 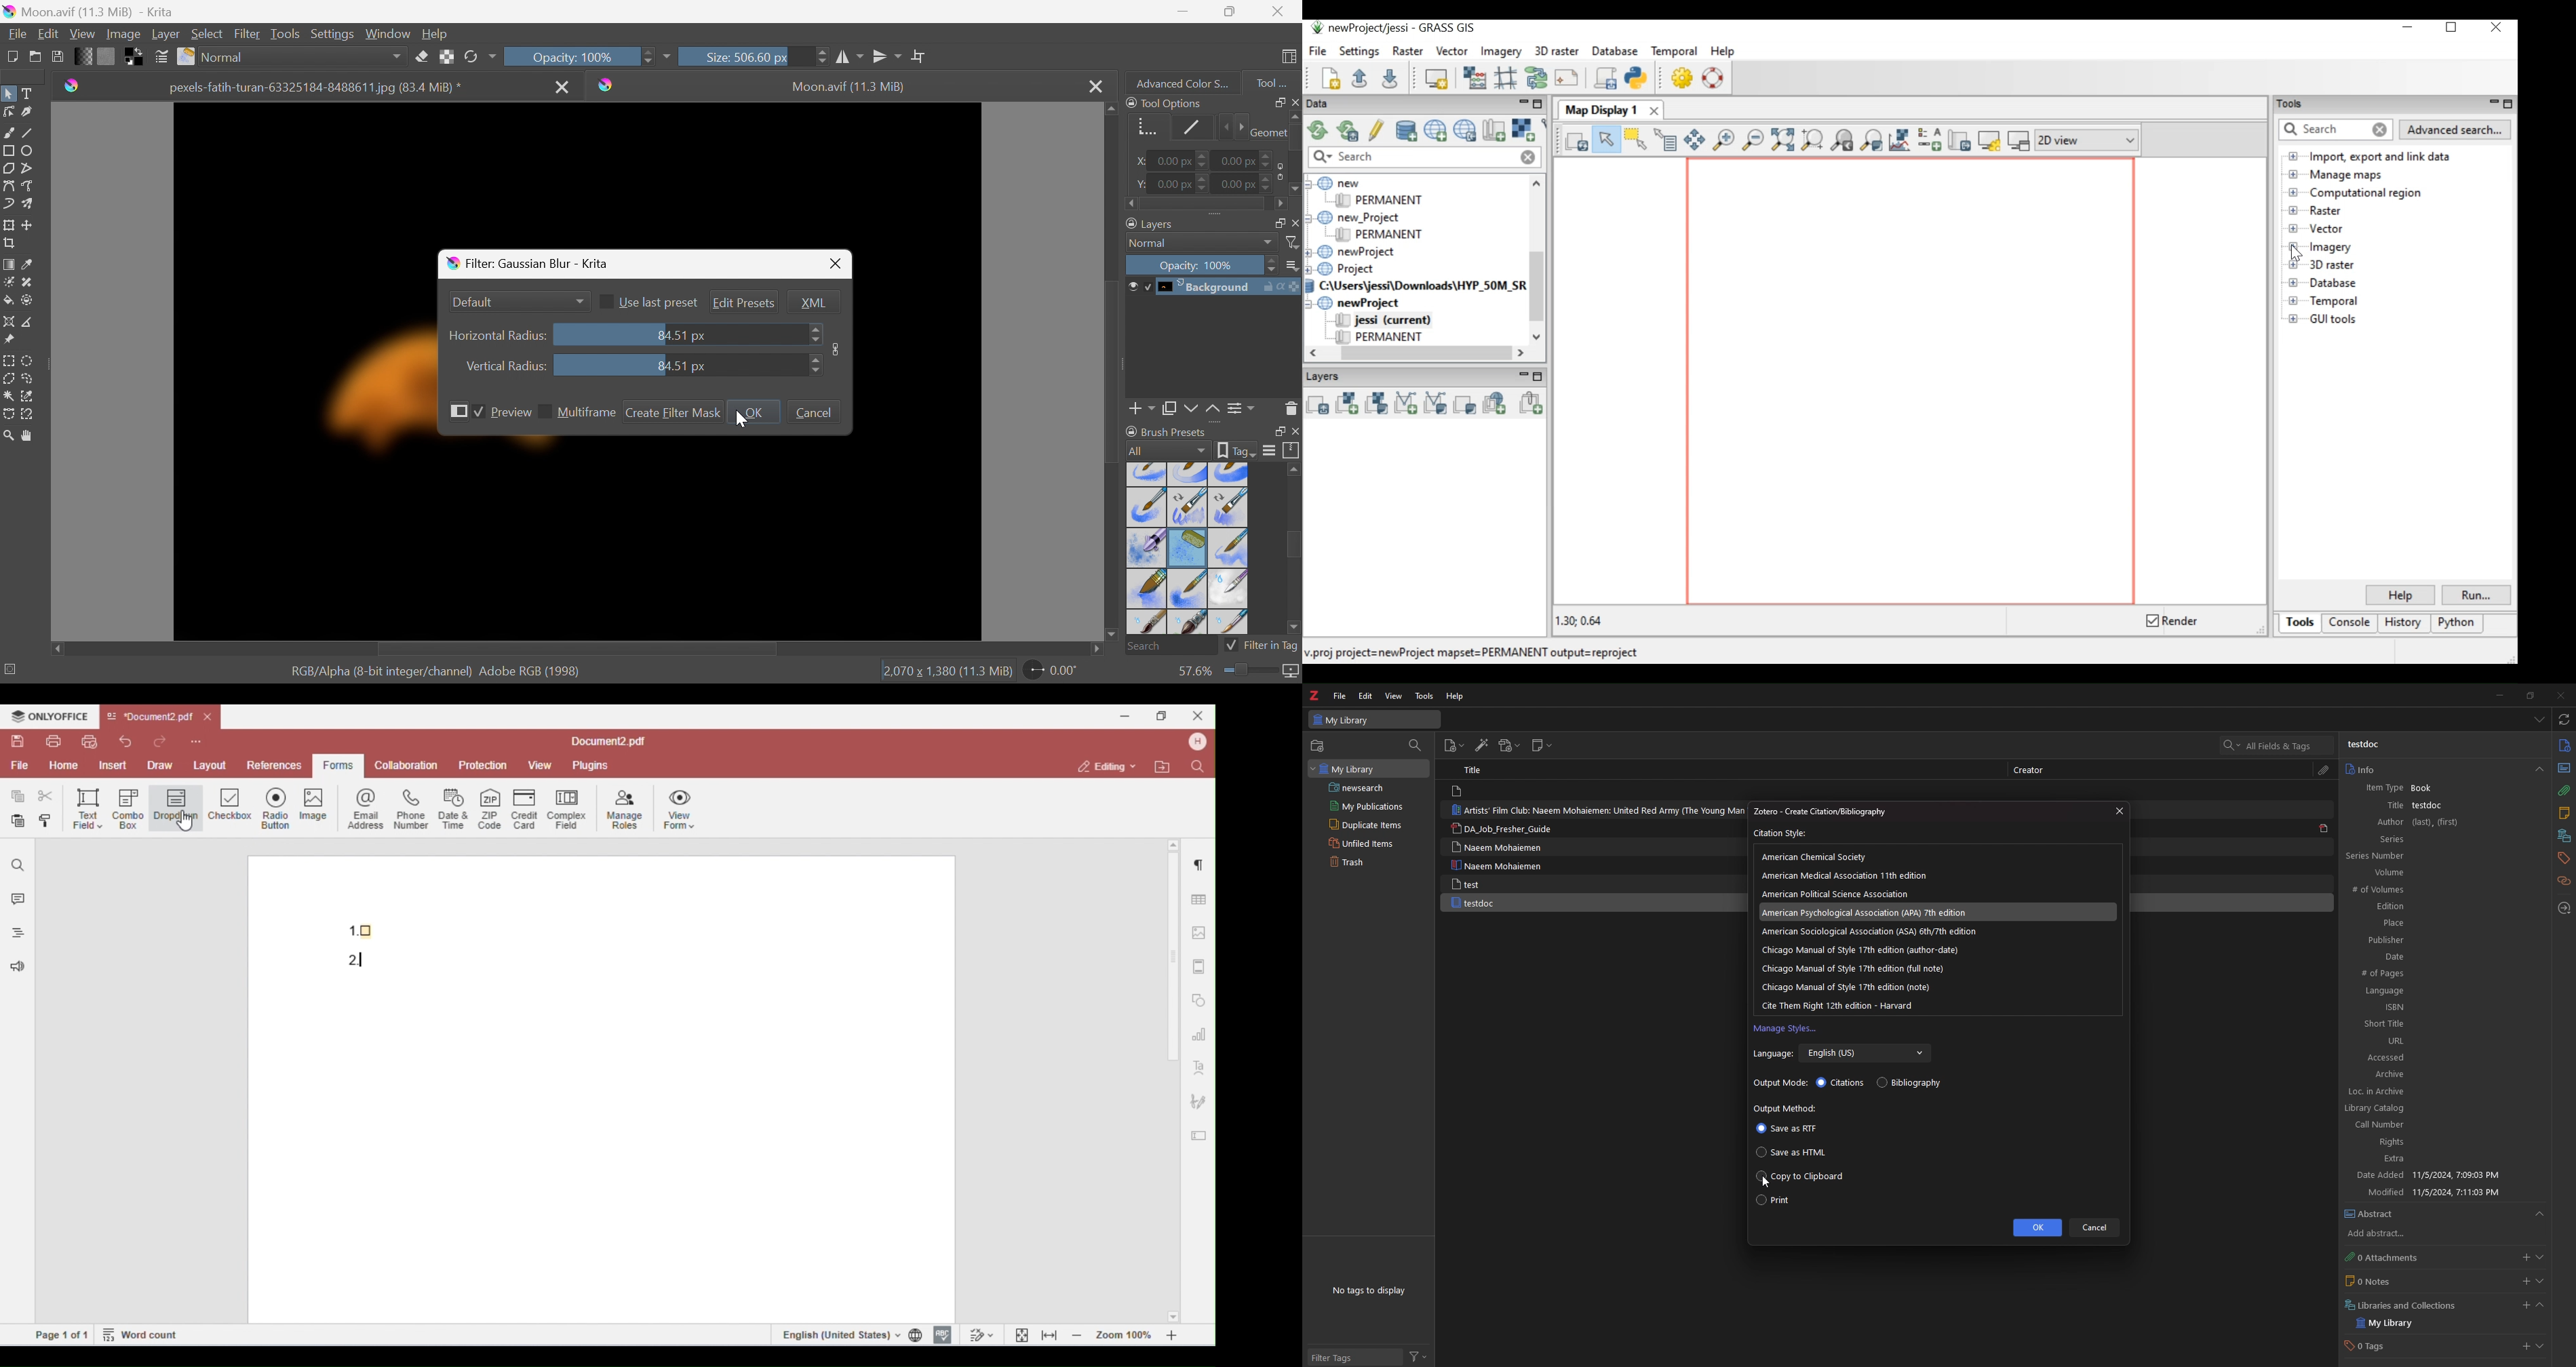 I want to click on Title, so click(x=1476, y=769).